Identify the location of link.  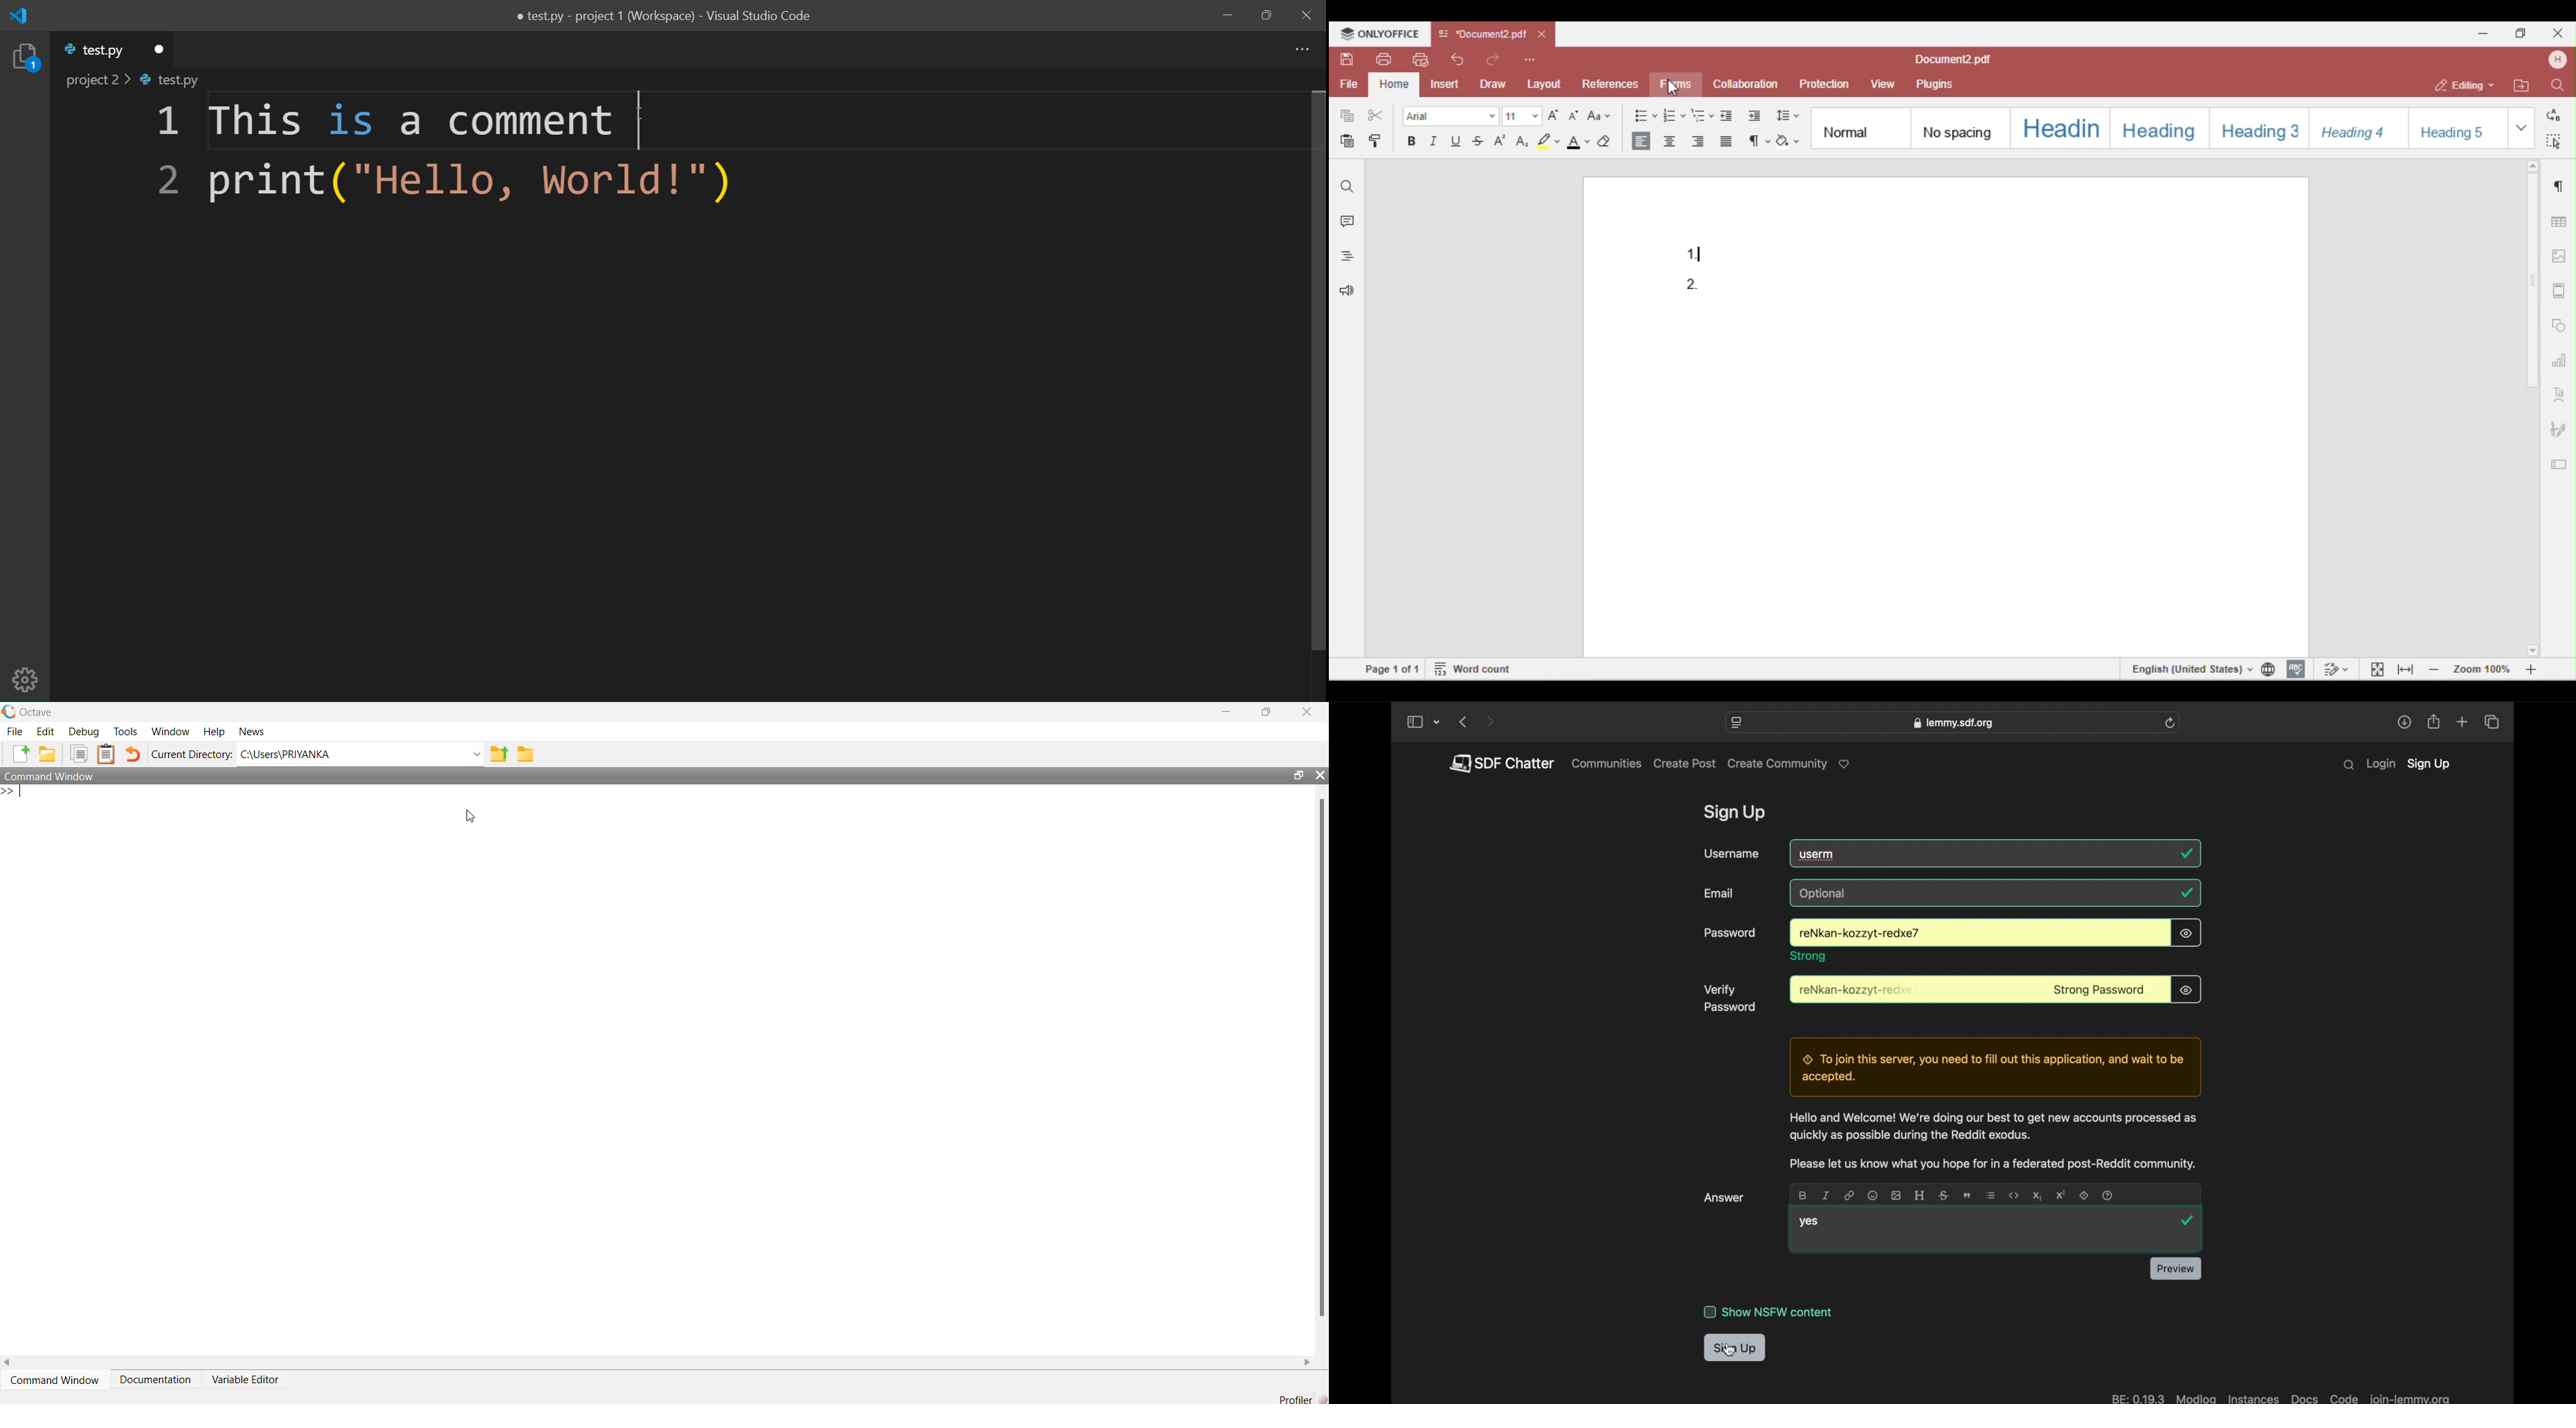
(1850, 1195).